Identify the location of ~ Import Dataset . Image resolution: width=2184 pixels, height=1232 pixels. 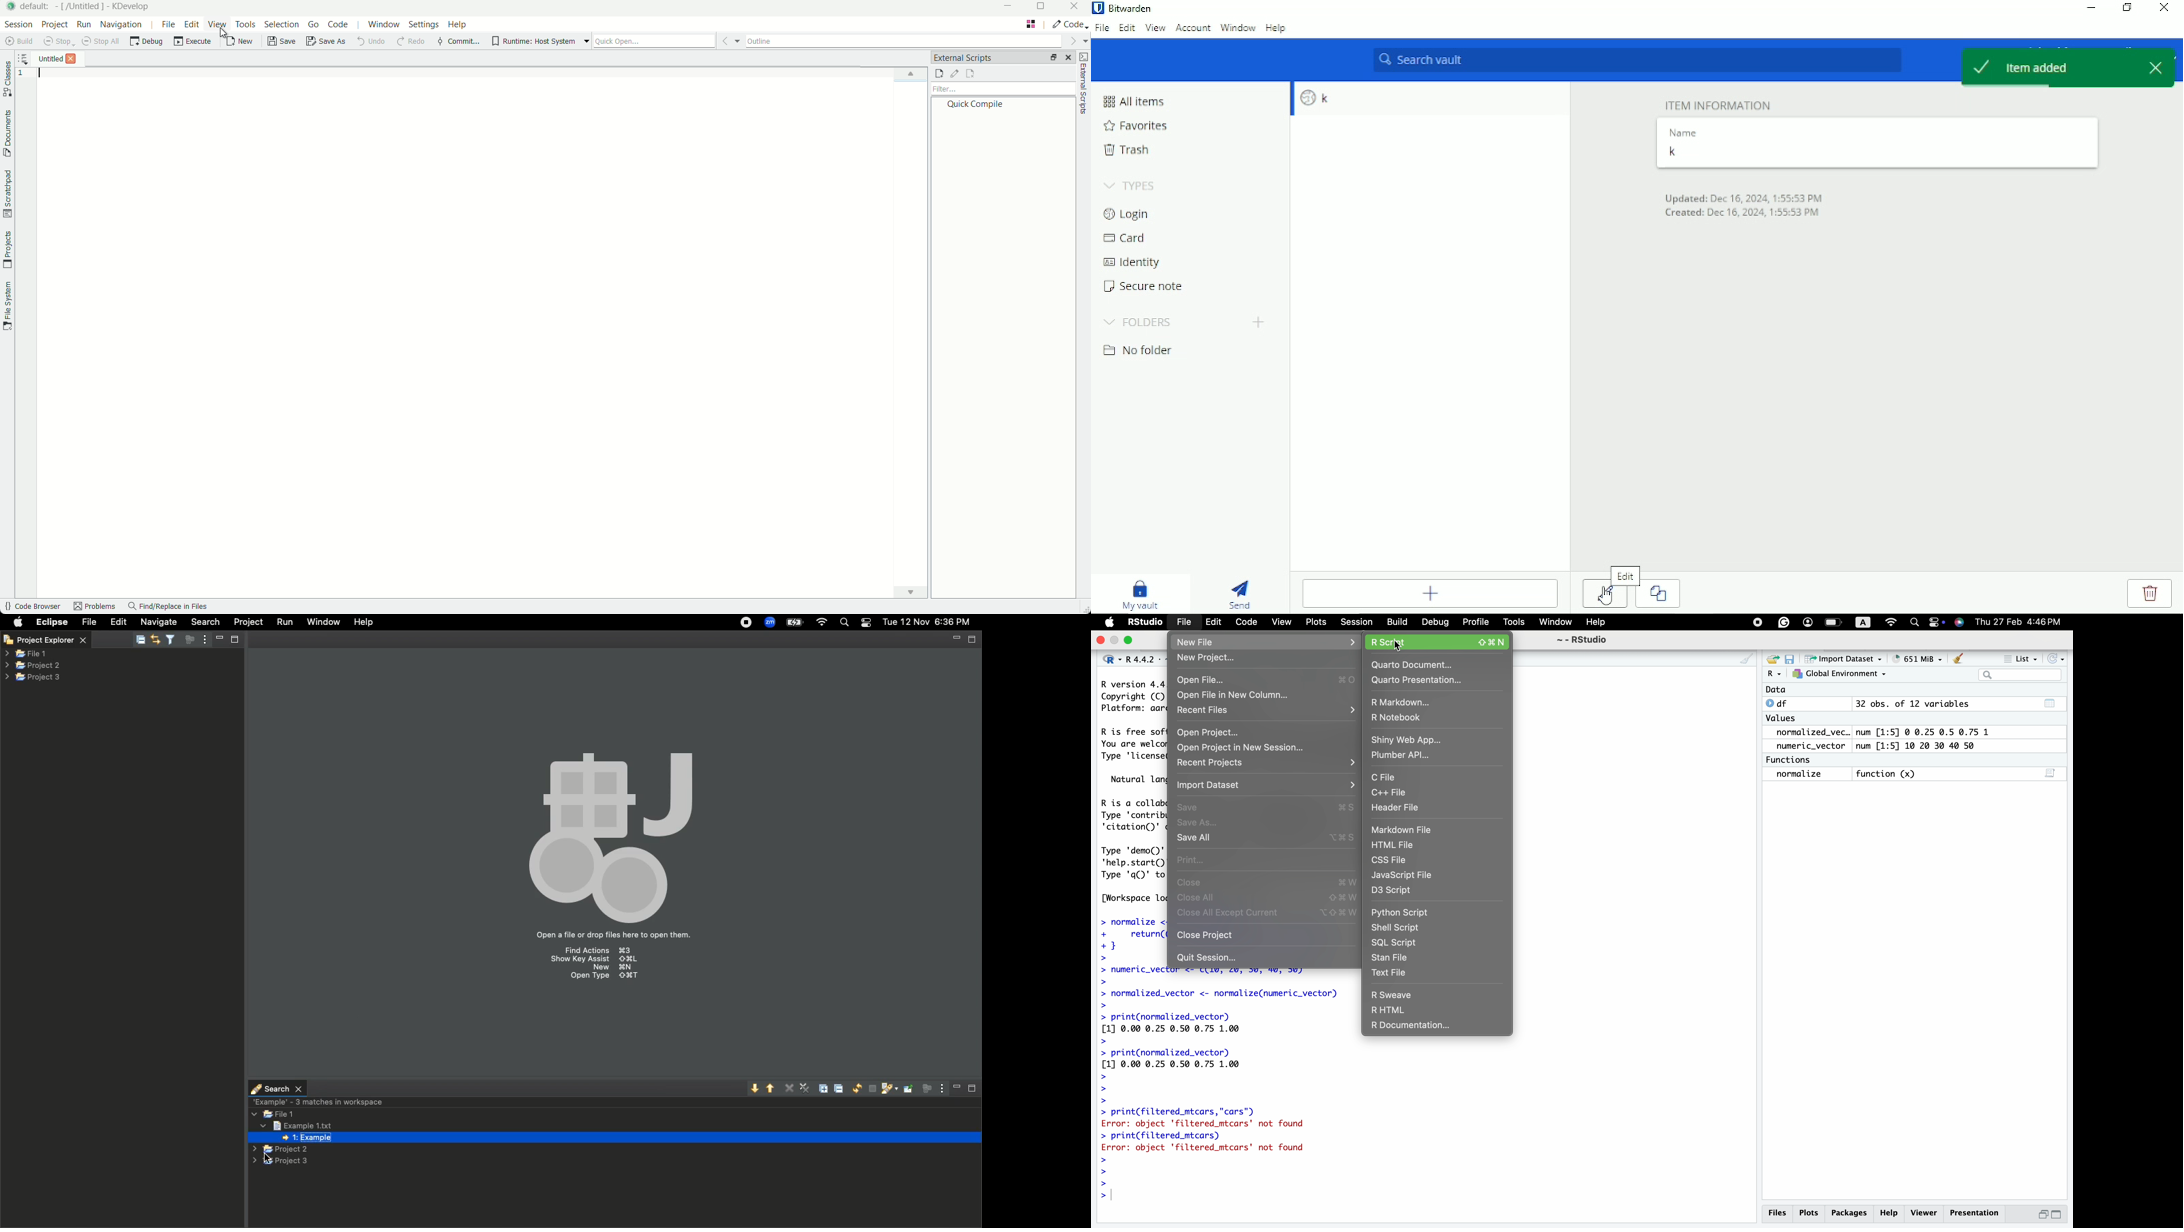
(1843, 658).